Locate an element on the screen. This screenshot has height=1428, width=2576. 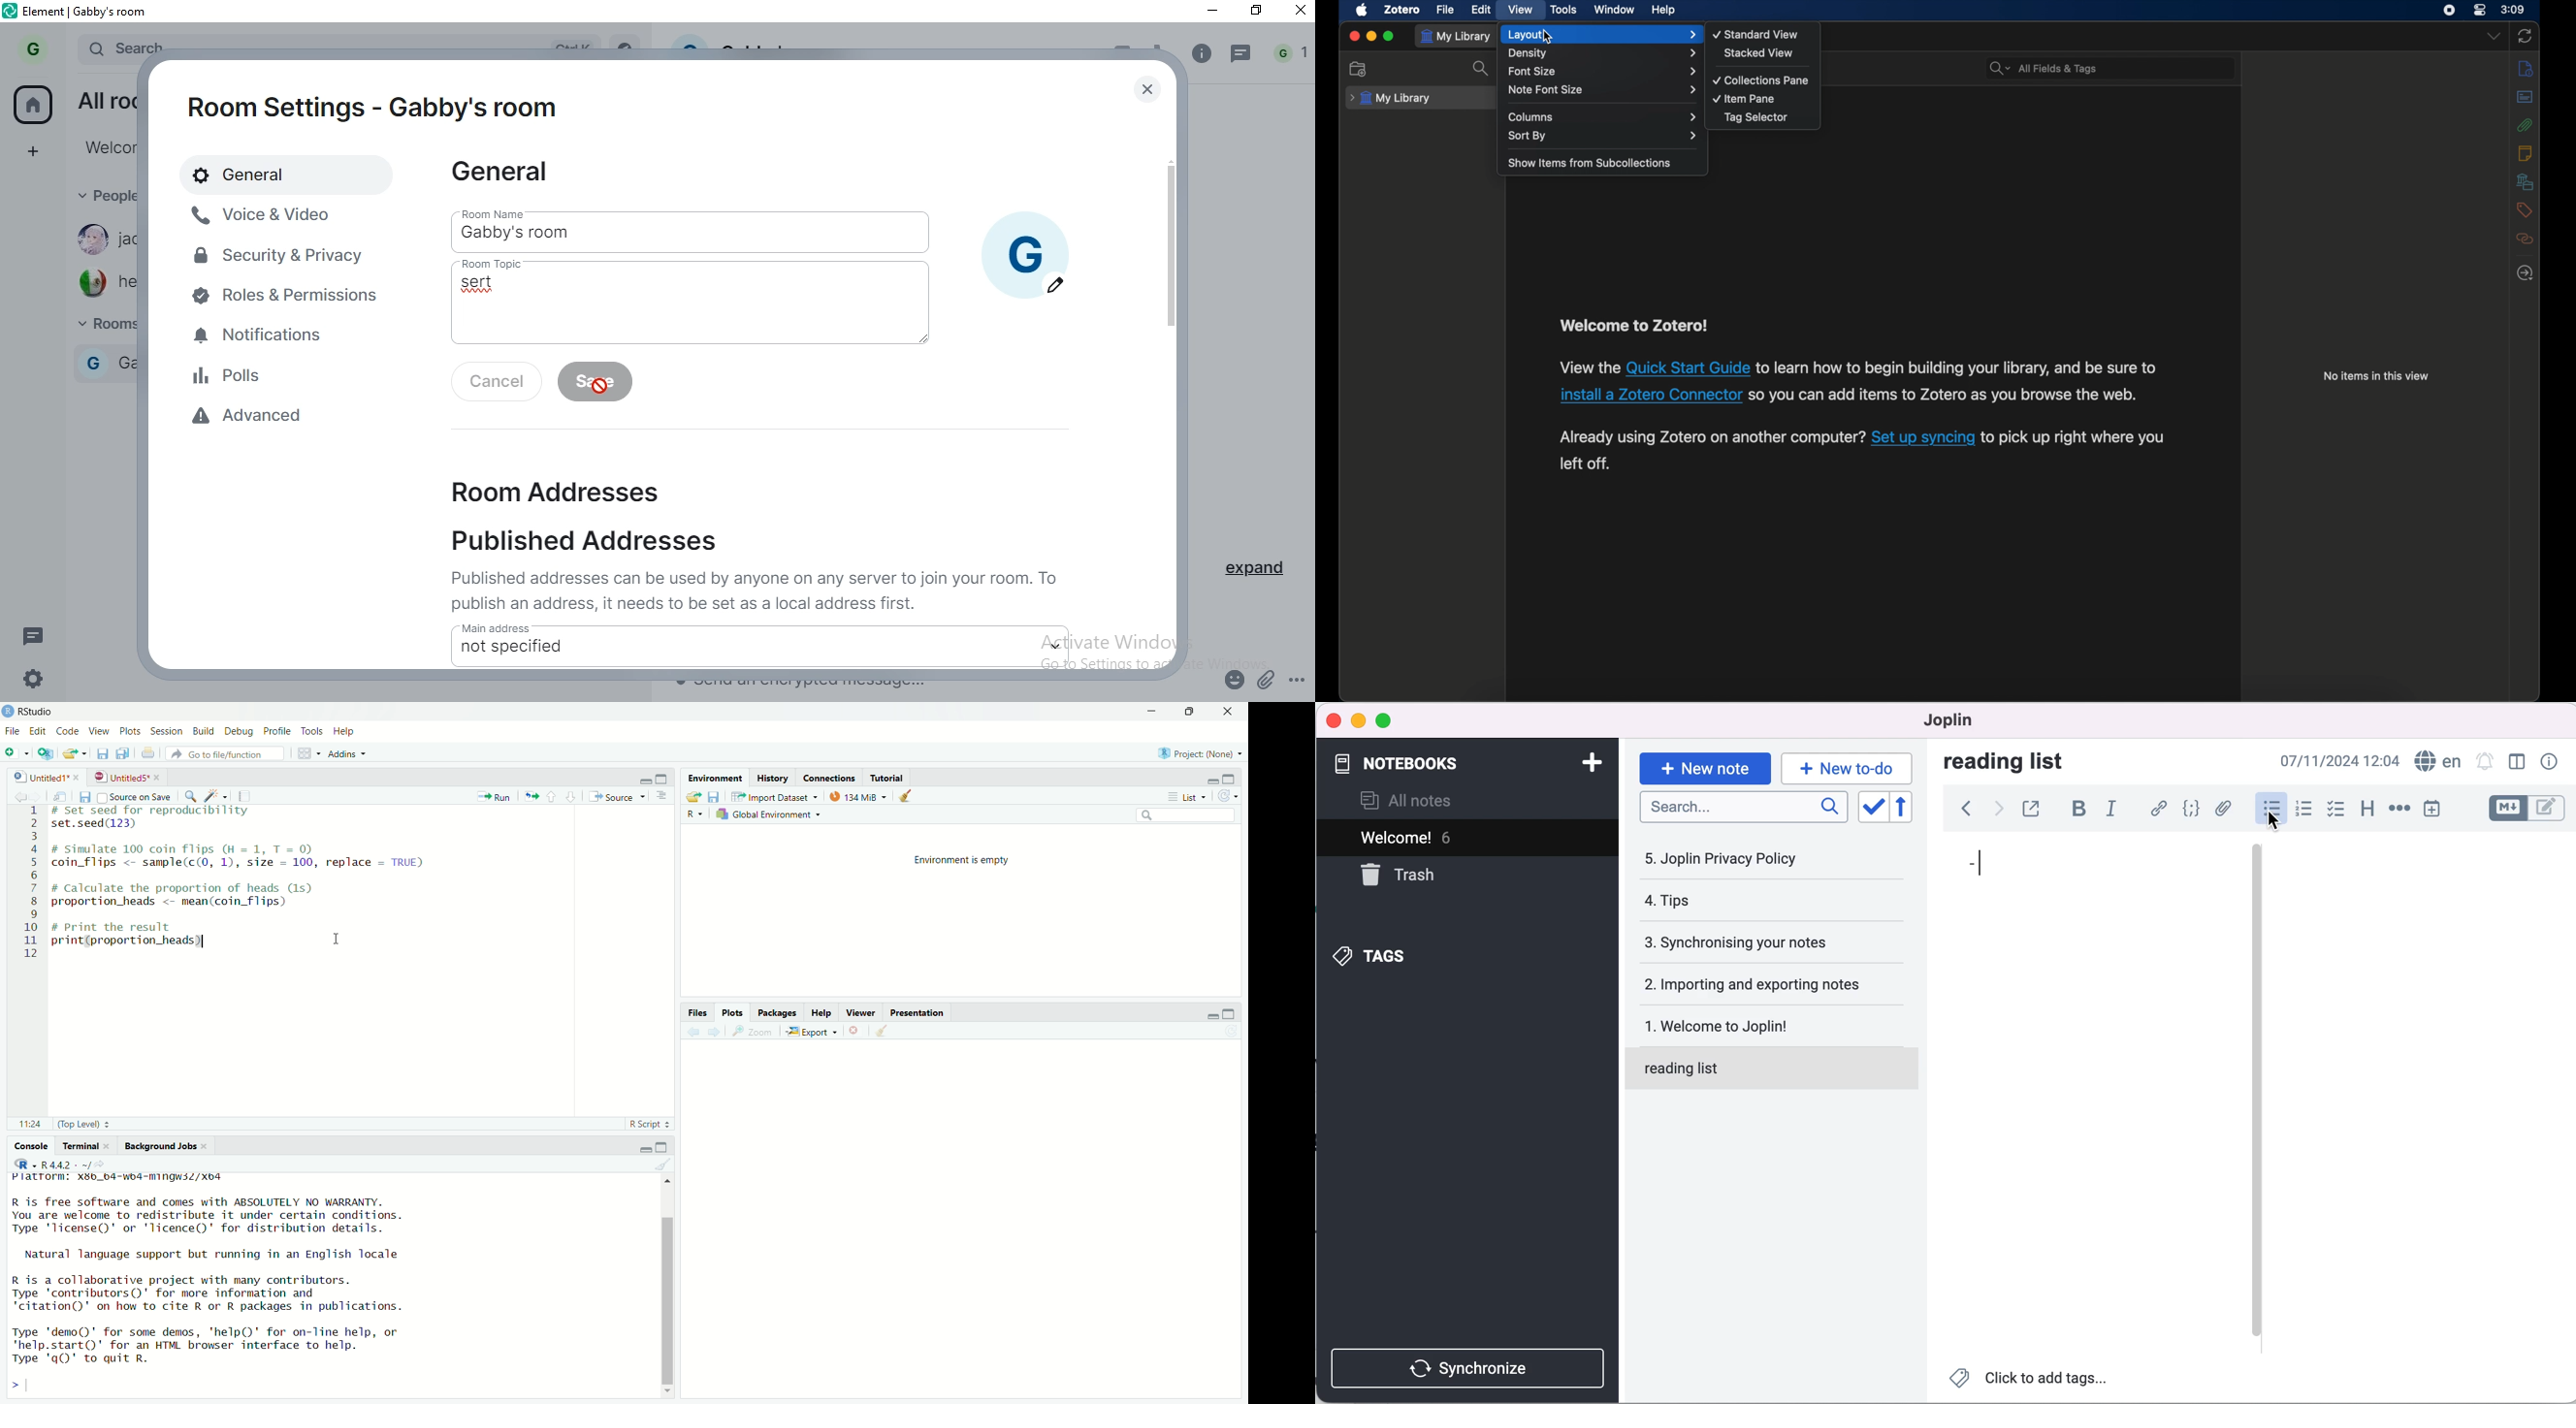
not specified is located at coordinates (513, 648).